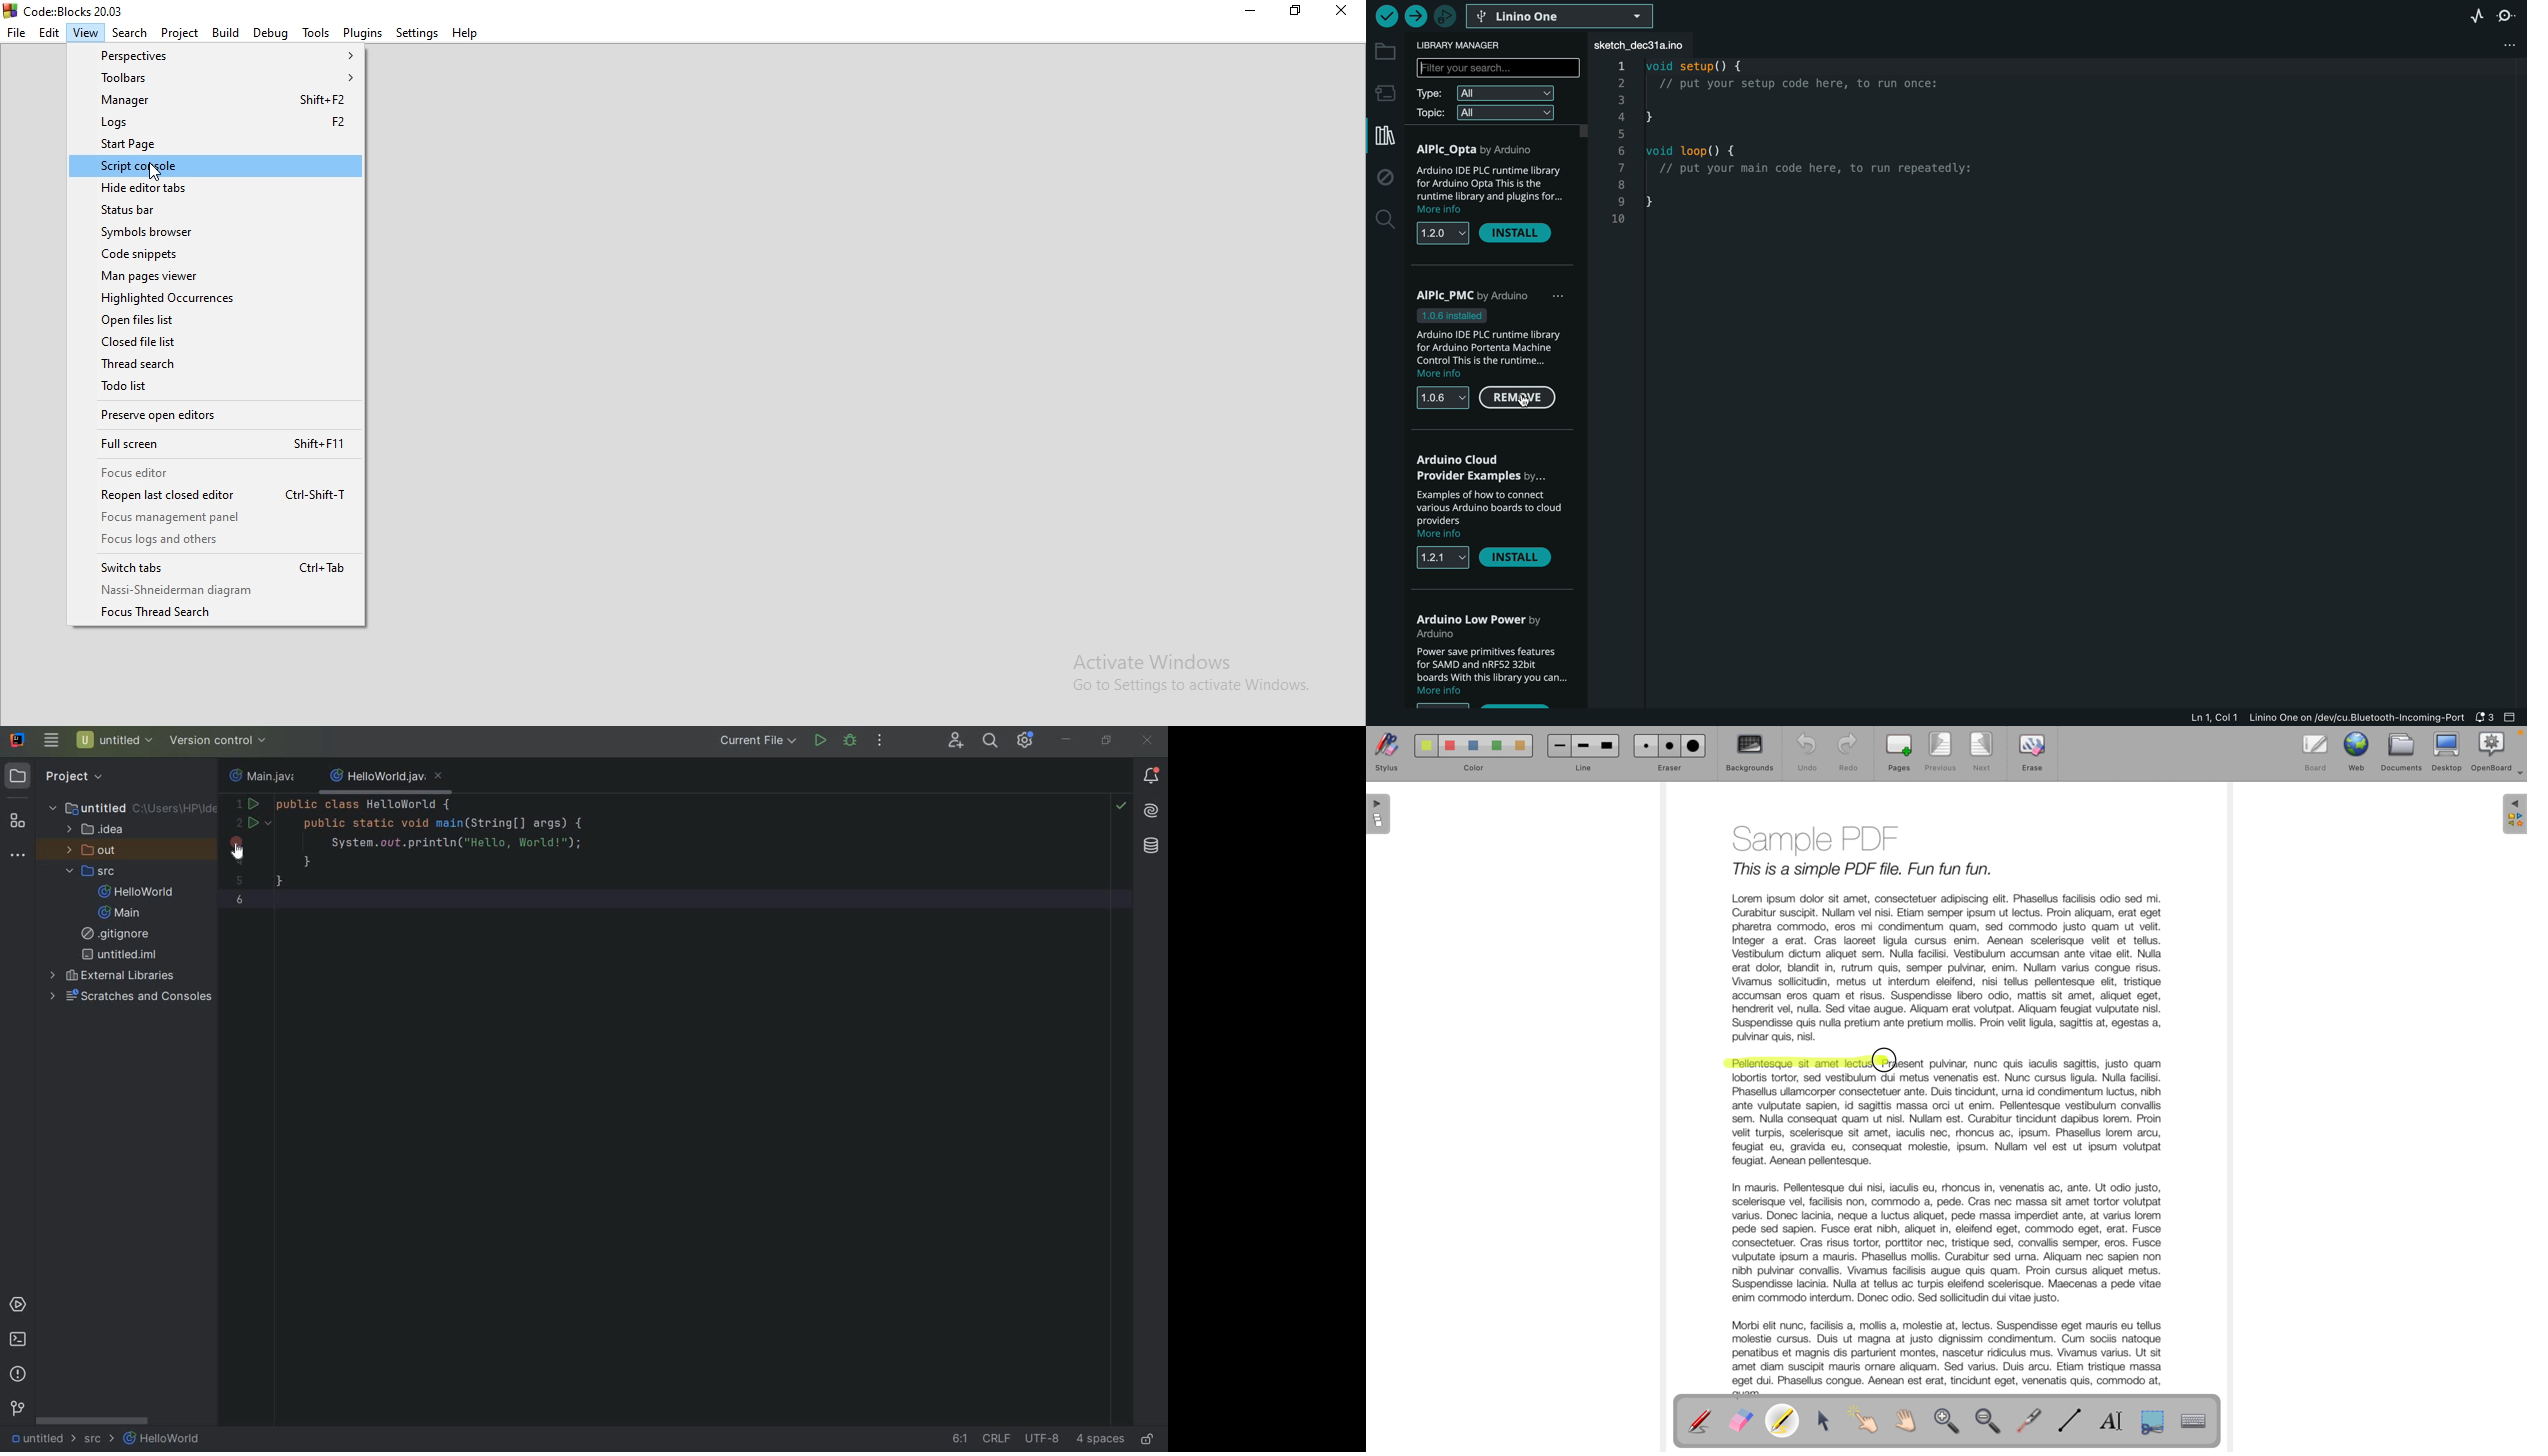 The height and width of the screenshot is (1456, 2548). What do you see at coordinates (92, 851) in the screenshot?
I see `out` at bounding box center [92, 851].